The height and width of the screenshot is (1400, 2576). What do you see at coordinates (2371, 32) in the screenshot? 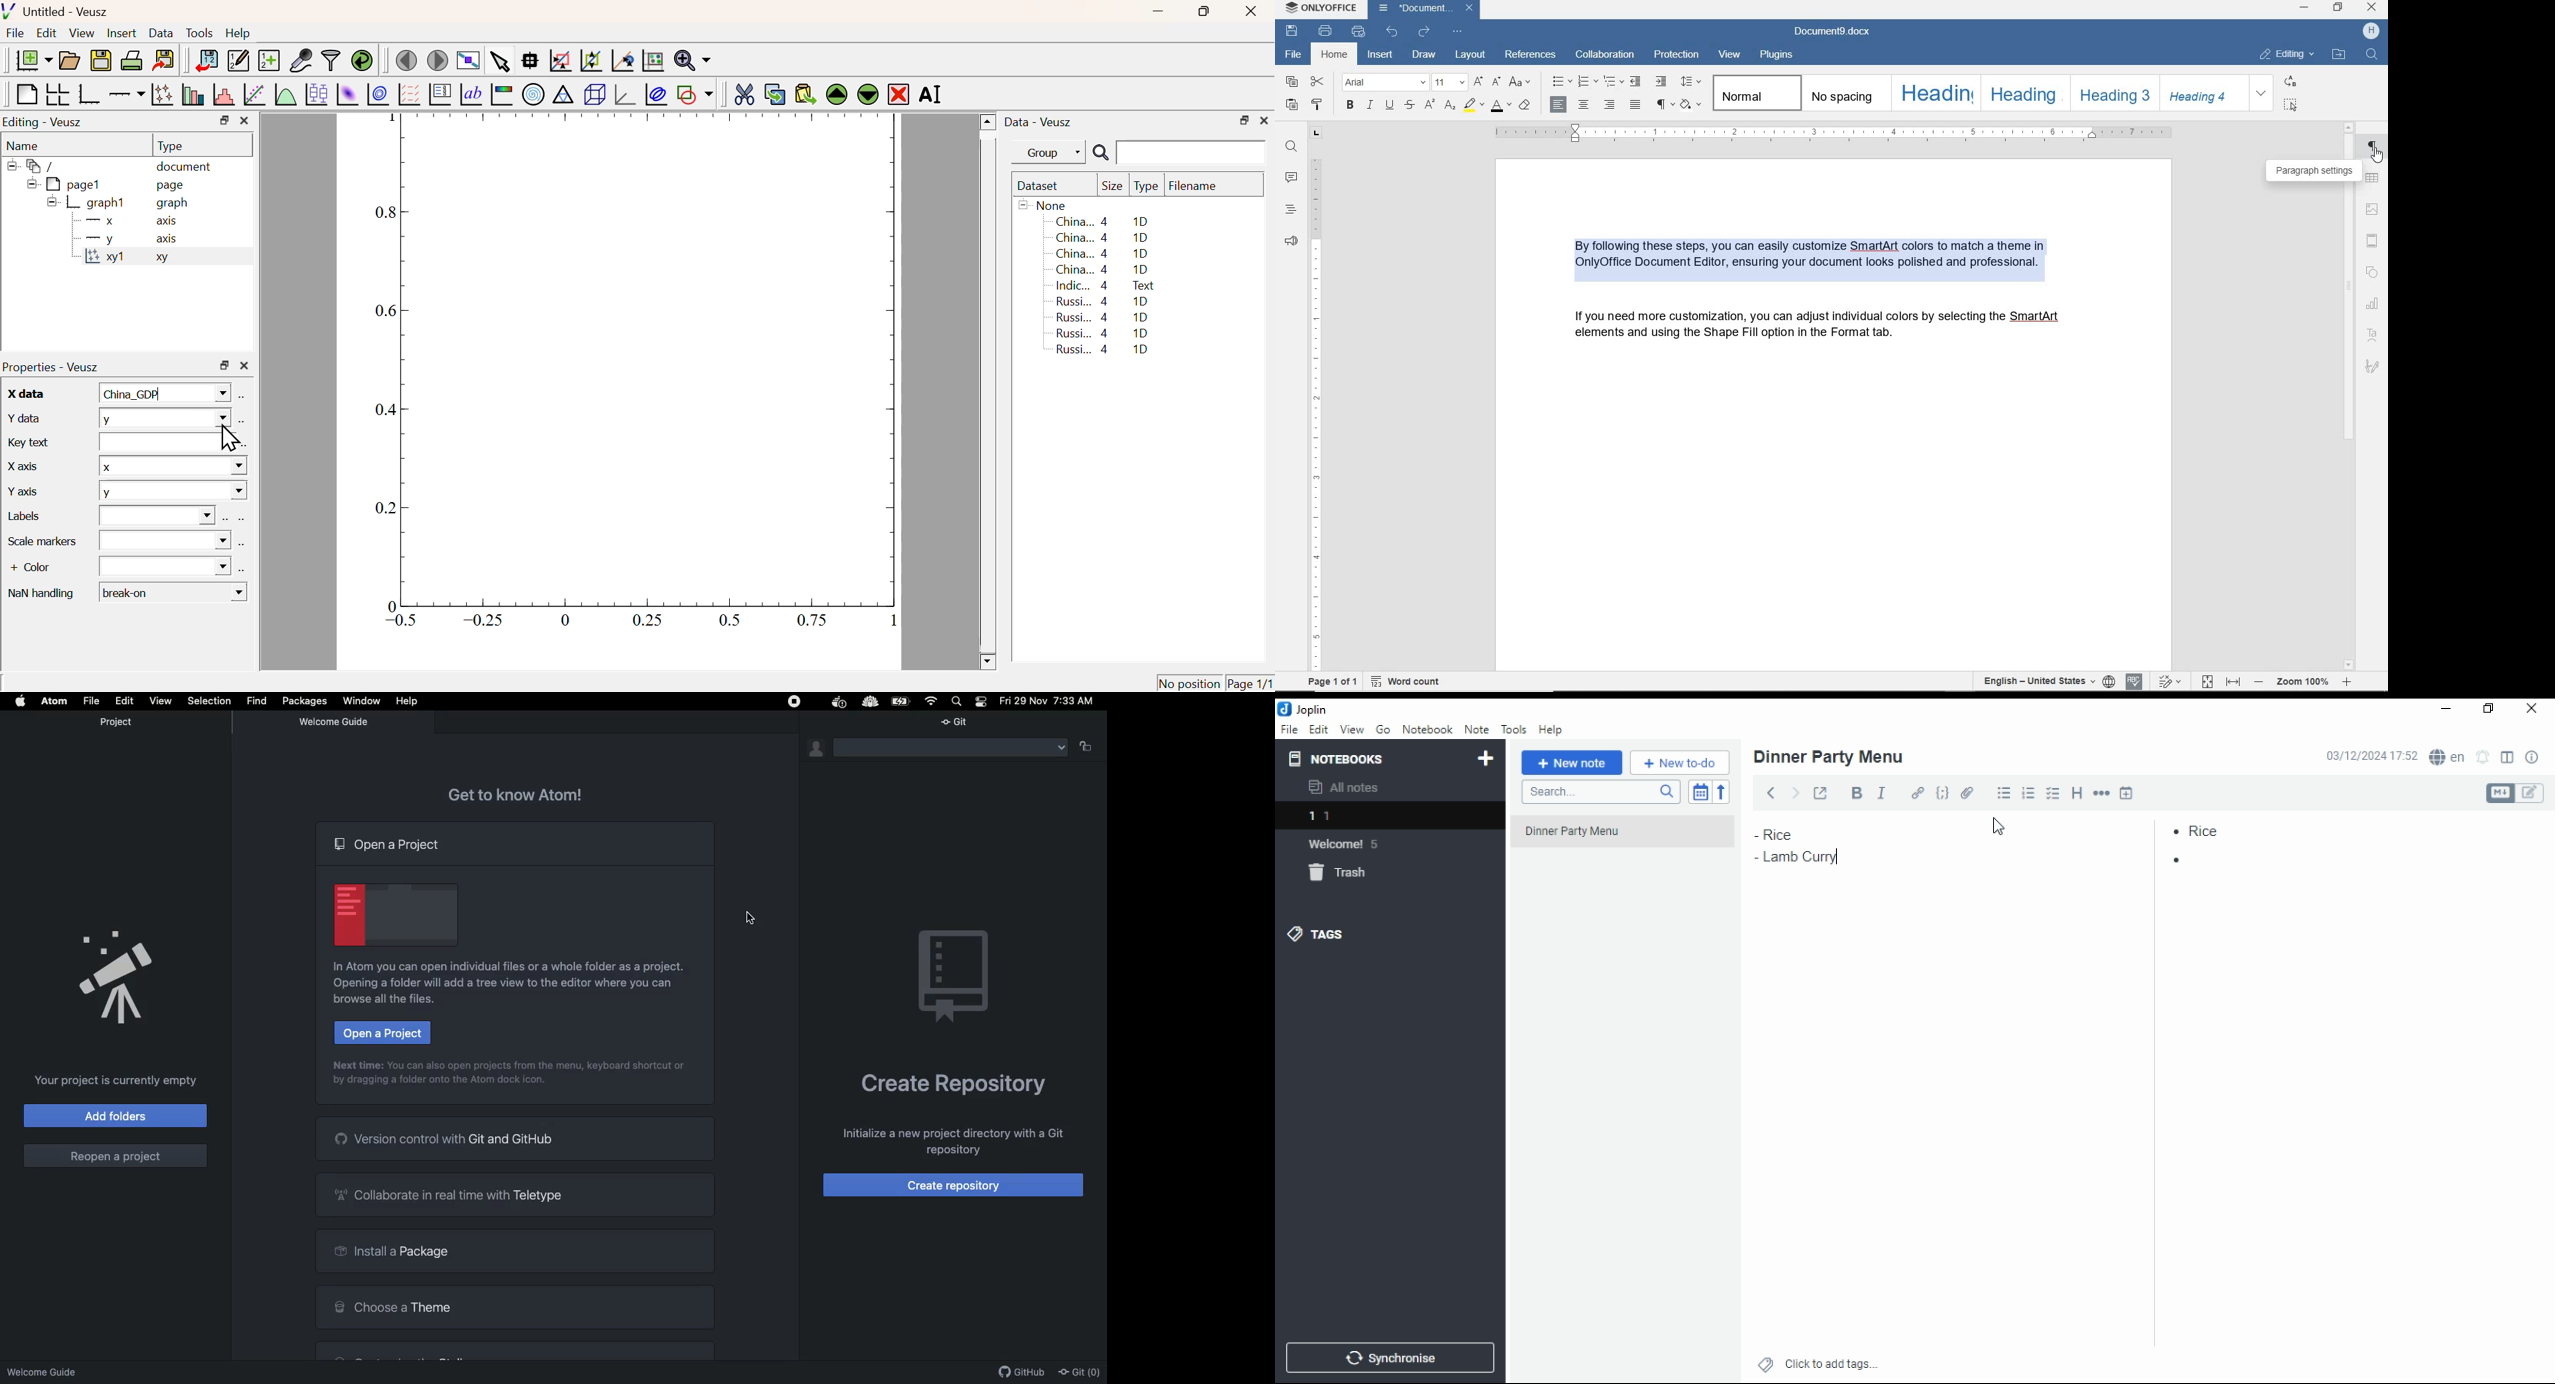
I see `profile` at bounding box center [2371, 32].